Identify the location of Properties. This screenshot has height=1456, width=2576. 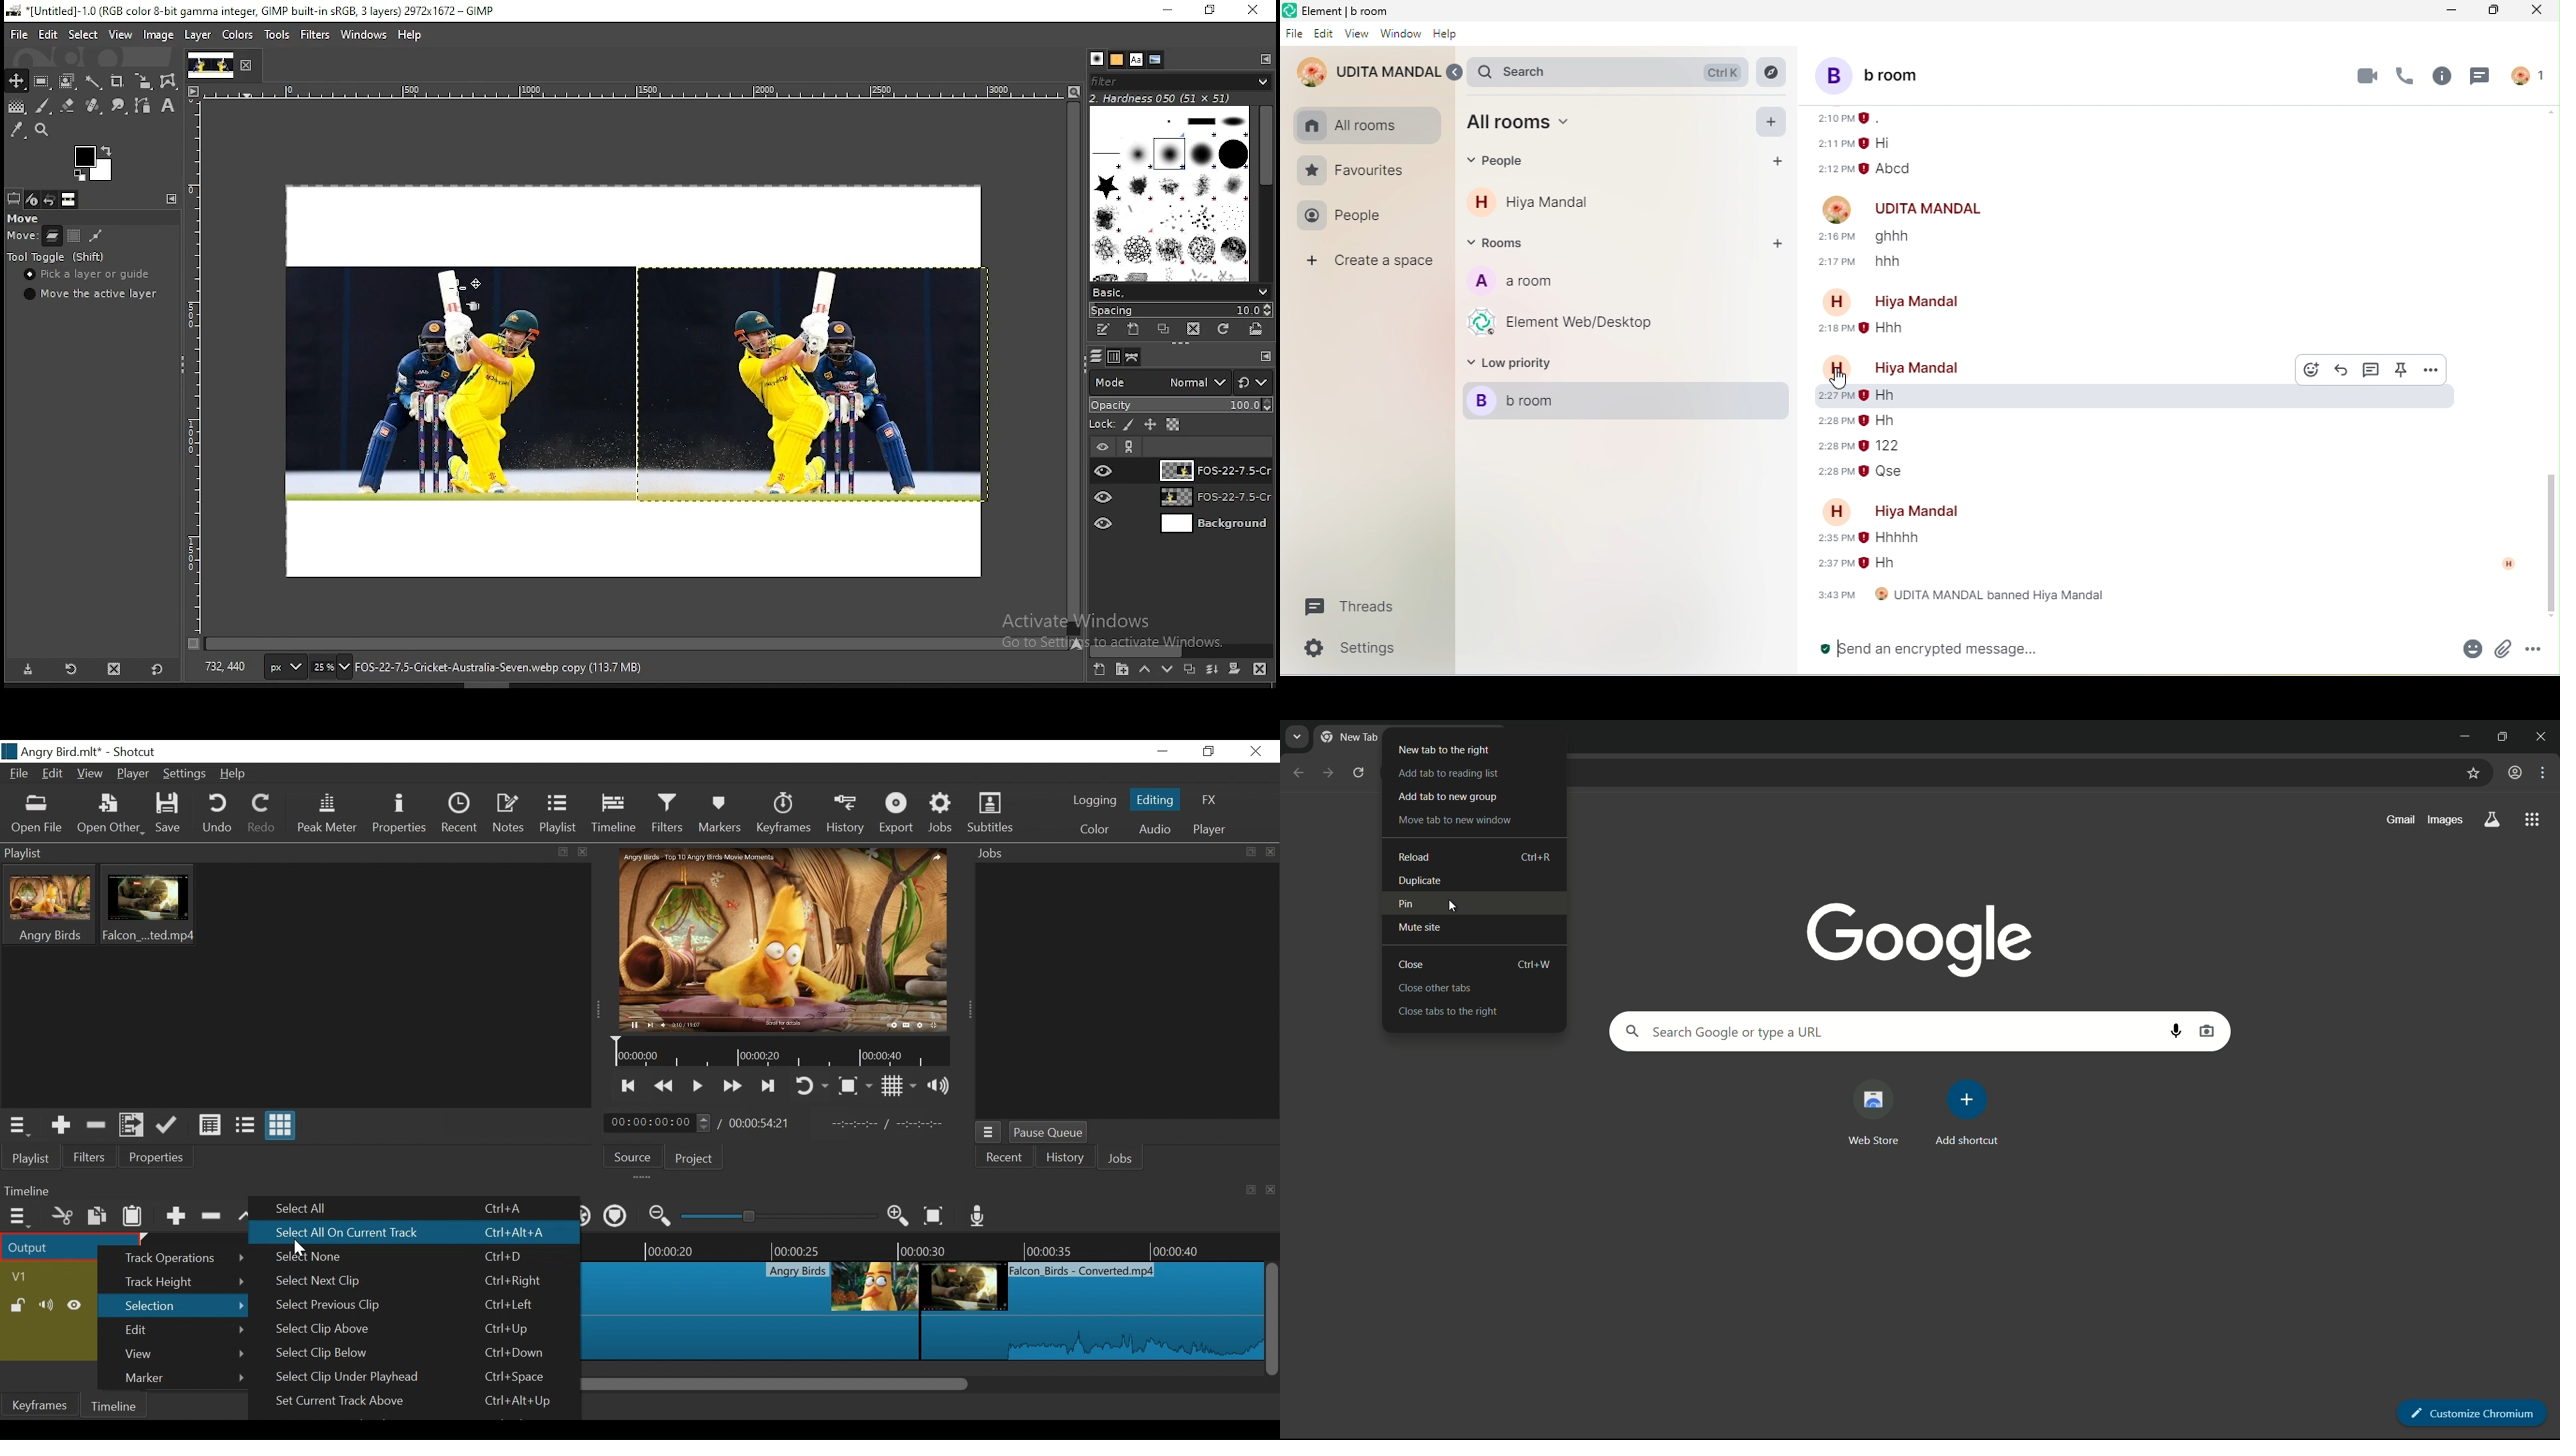
(401, 814).